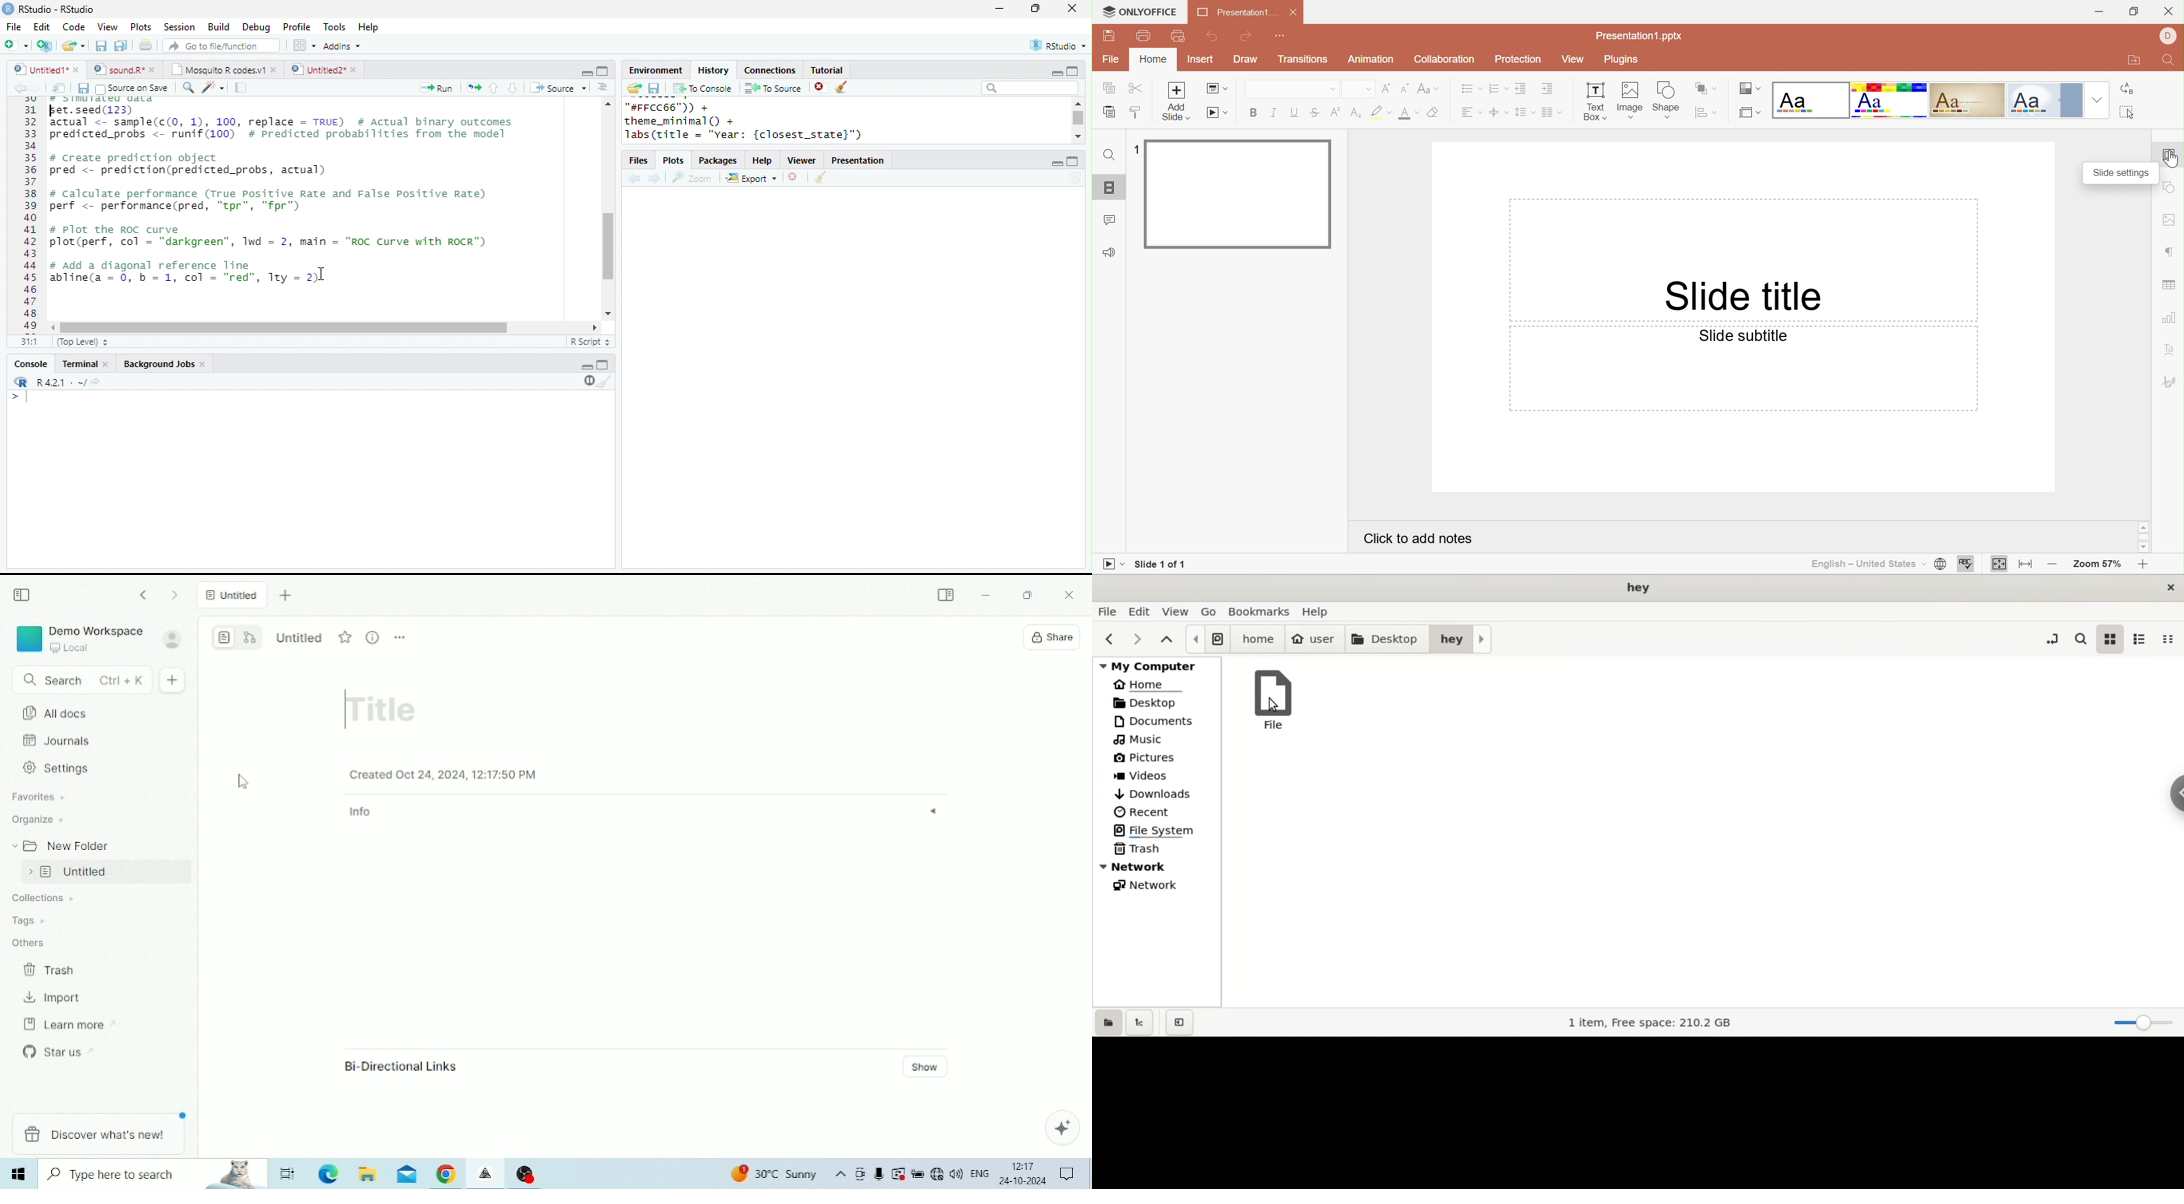 Image resolution: width=2184 pixels, height=1204 pixels. What do you see at coordinates (656, 180) in the screenshot?
I see `forward` at bounding box center [656, 180].